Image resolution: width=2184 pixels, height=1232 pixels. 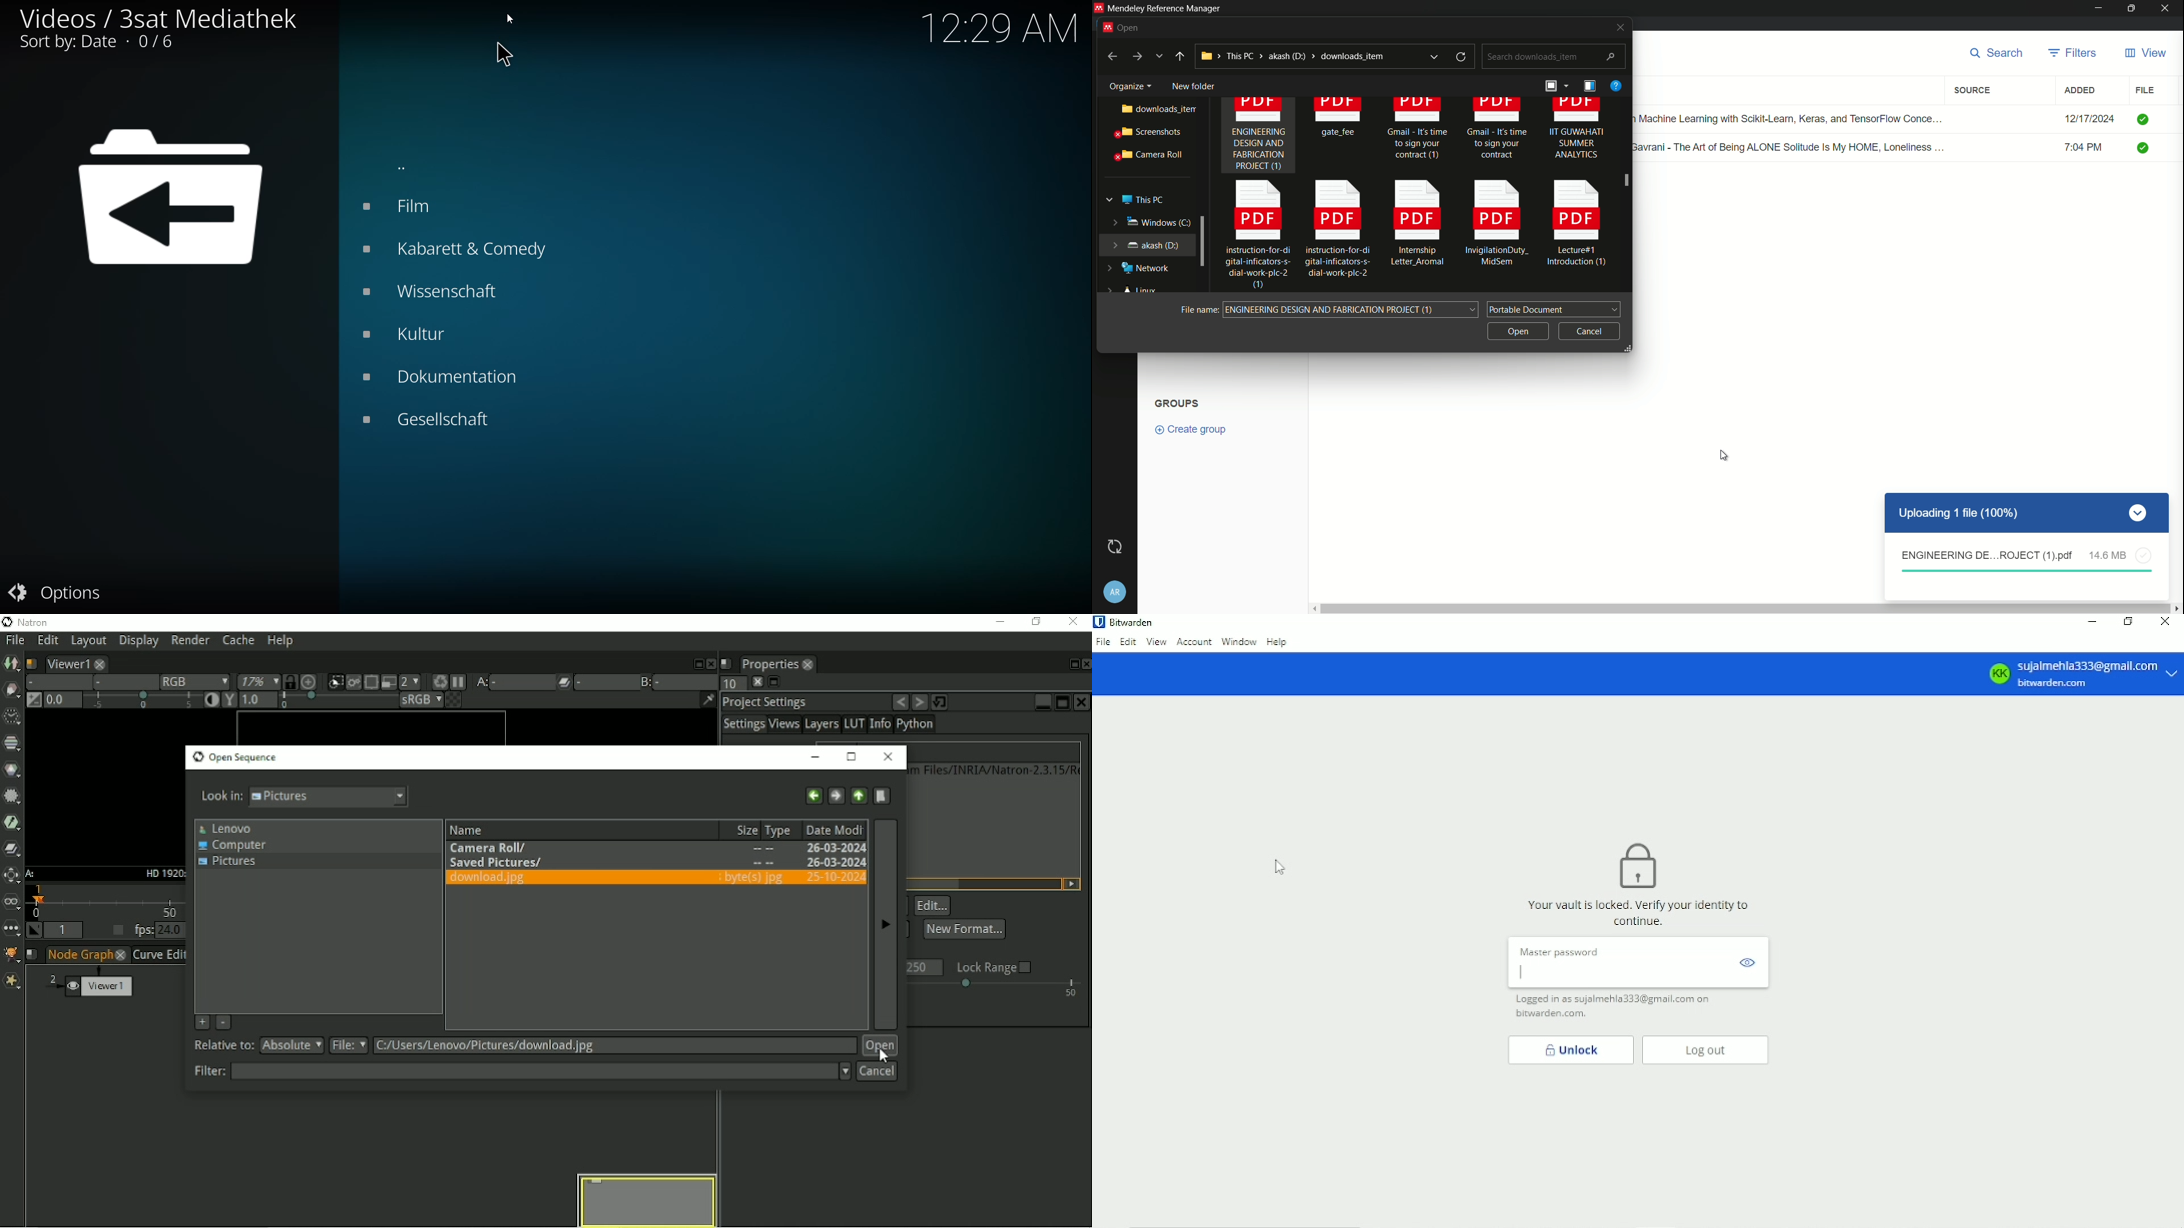 I want to click on Your vault is locked. verify your identity to continue., so click(x=1633, y=913).